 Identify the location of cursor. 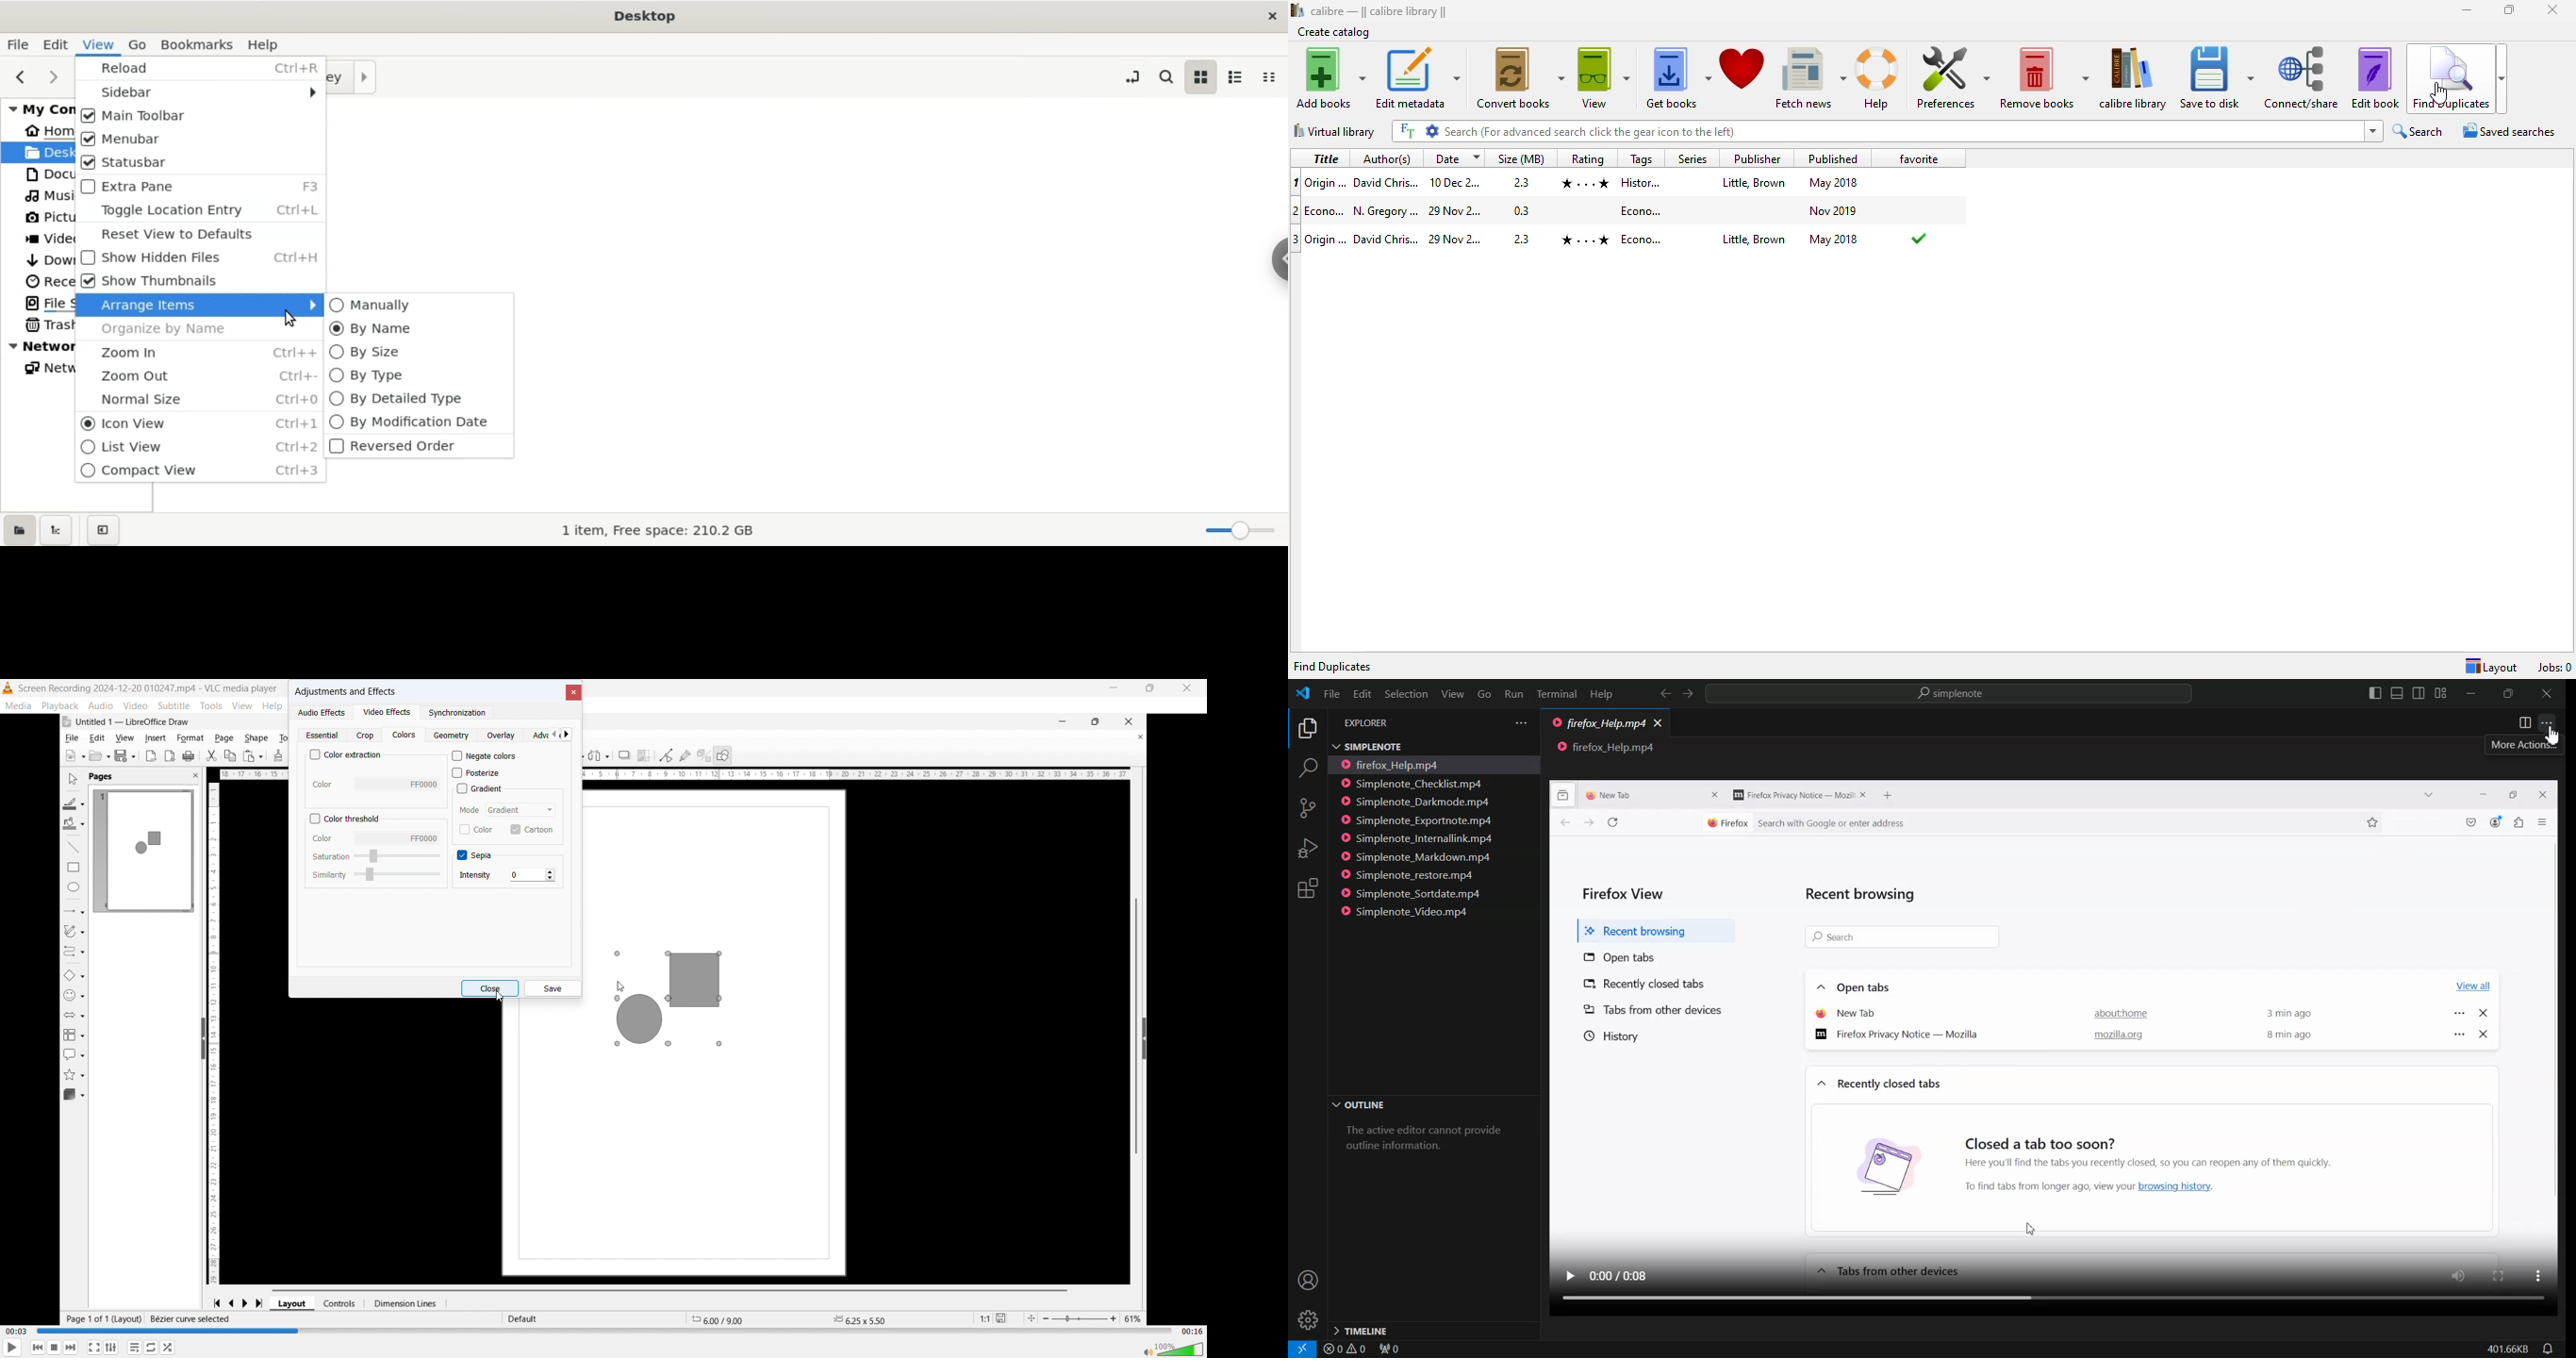
(2437, 93).